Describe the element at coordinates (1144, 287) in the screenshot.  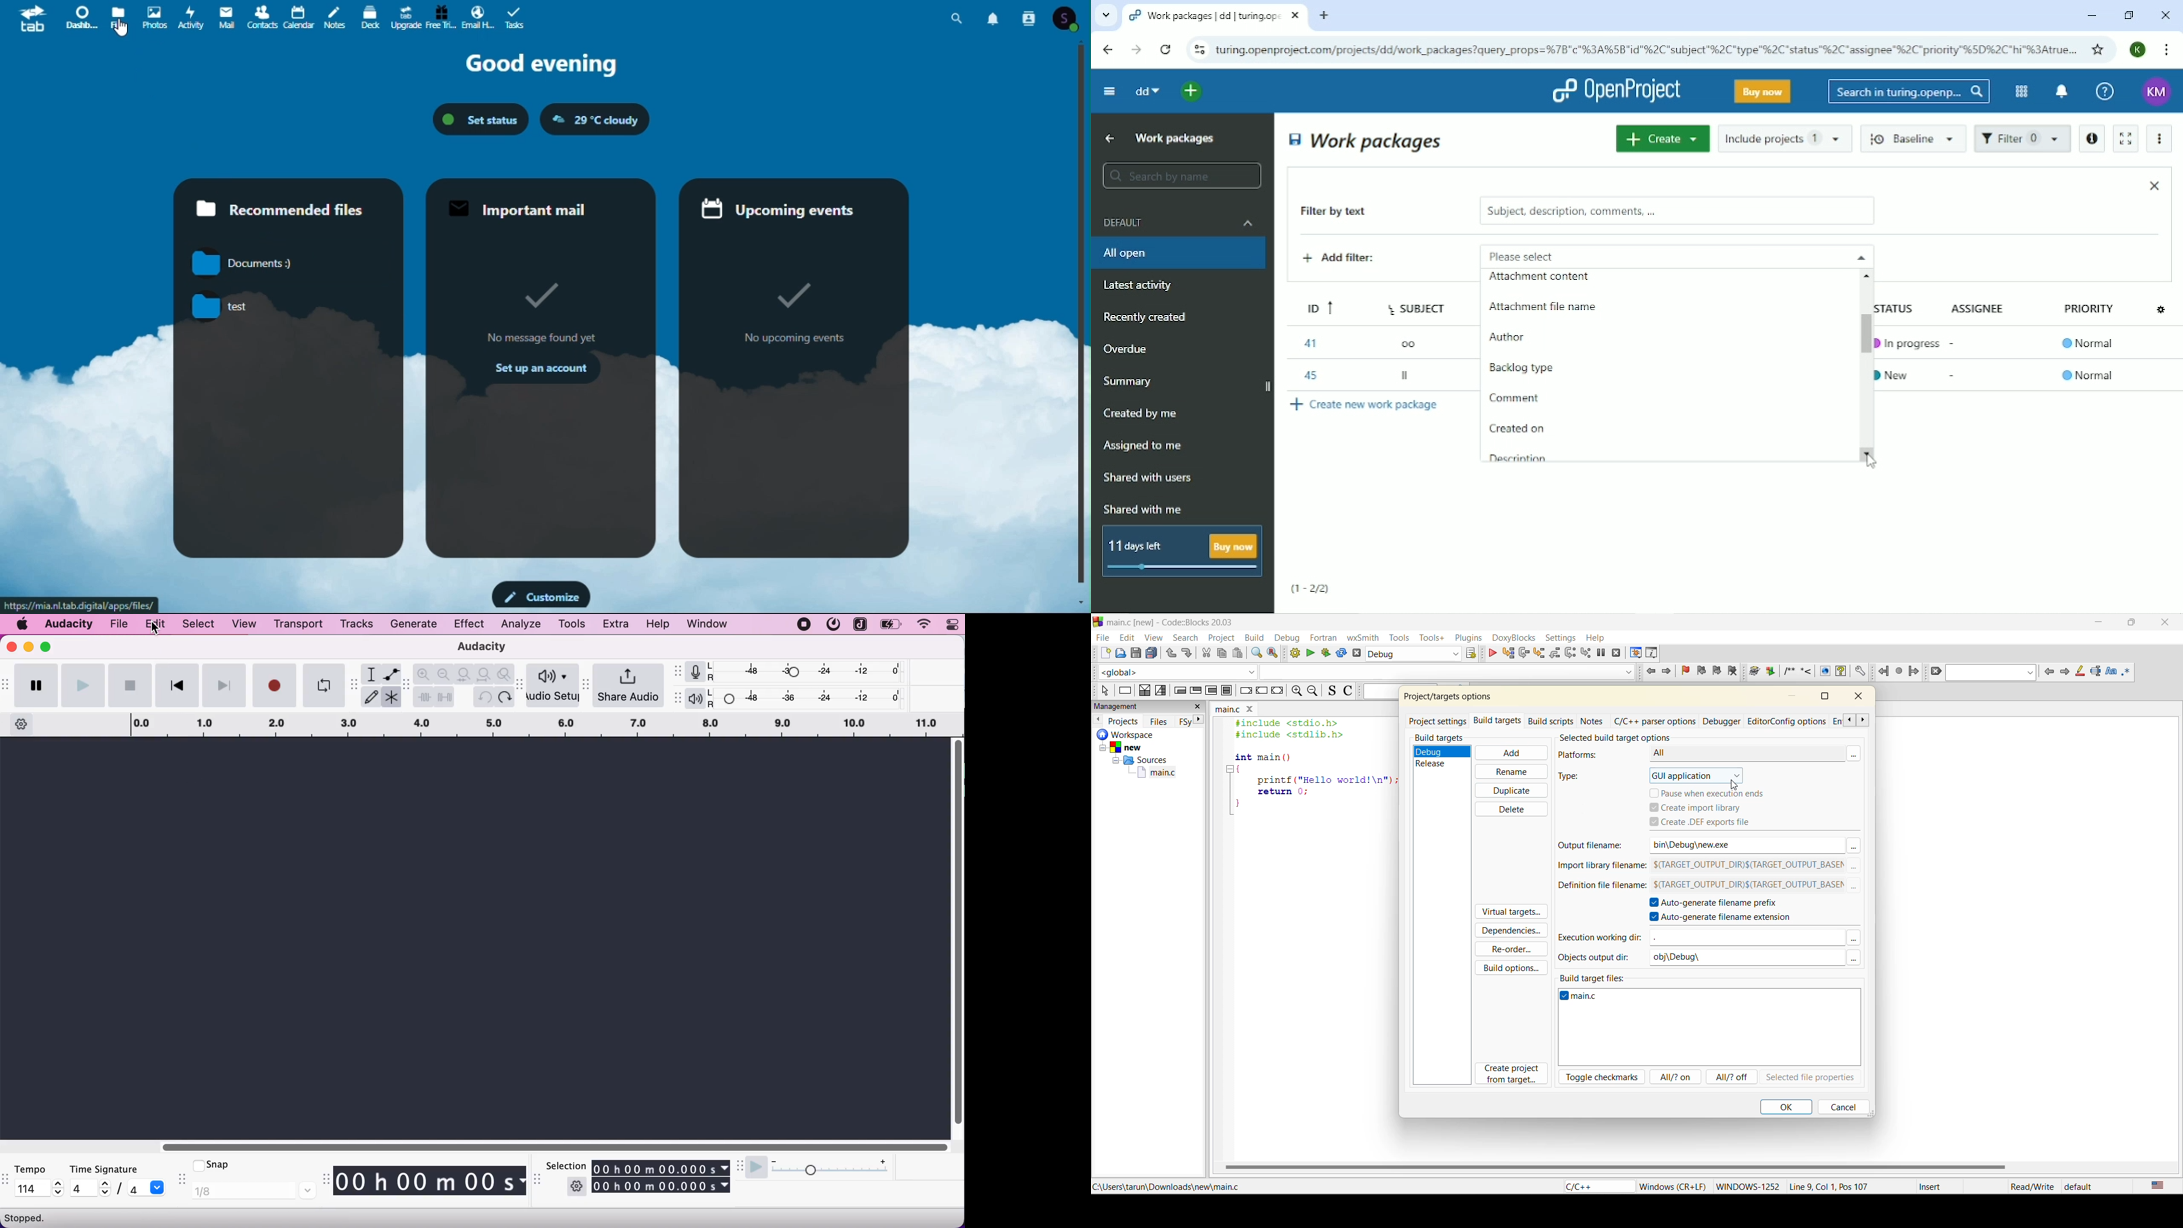
I see `Latest activity` at that location.